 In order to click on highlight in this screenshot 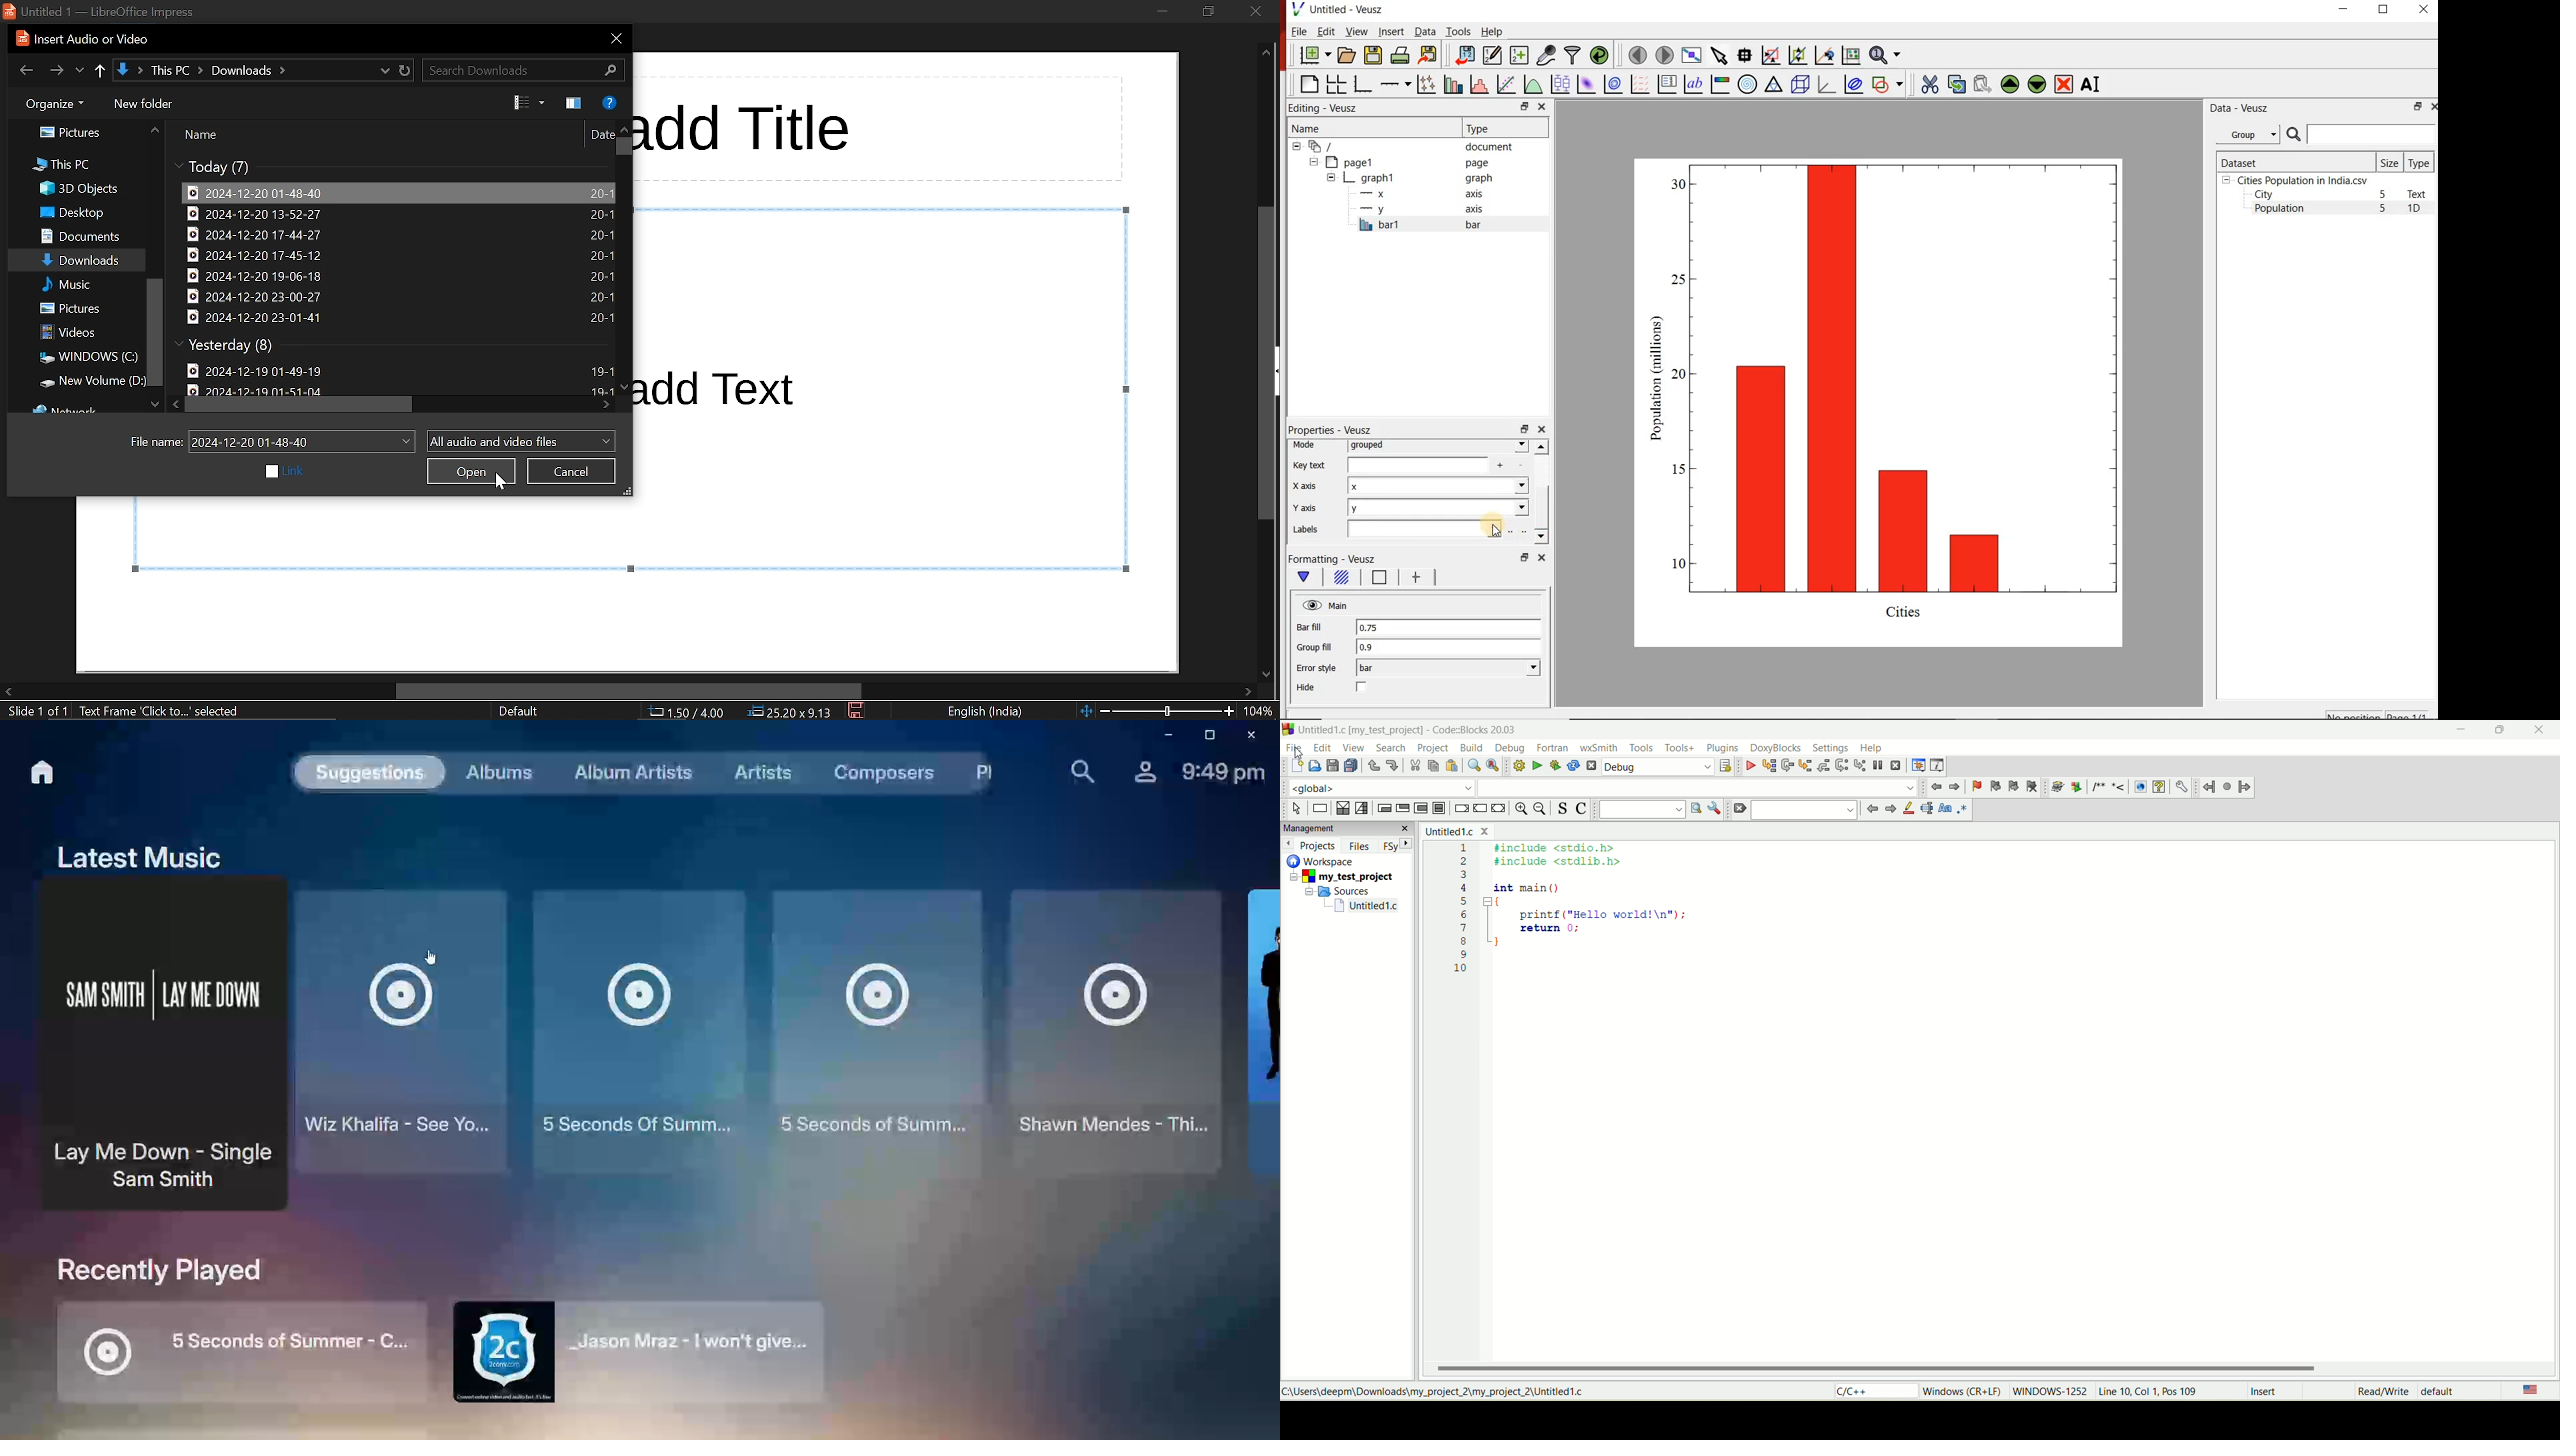, I will do `click(1907, 809)`.